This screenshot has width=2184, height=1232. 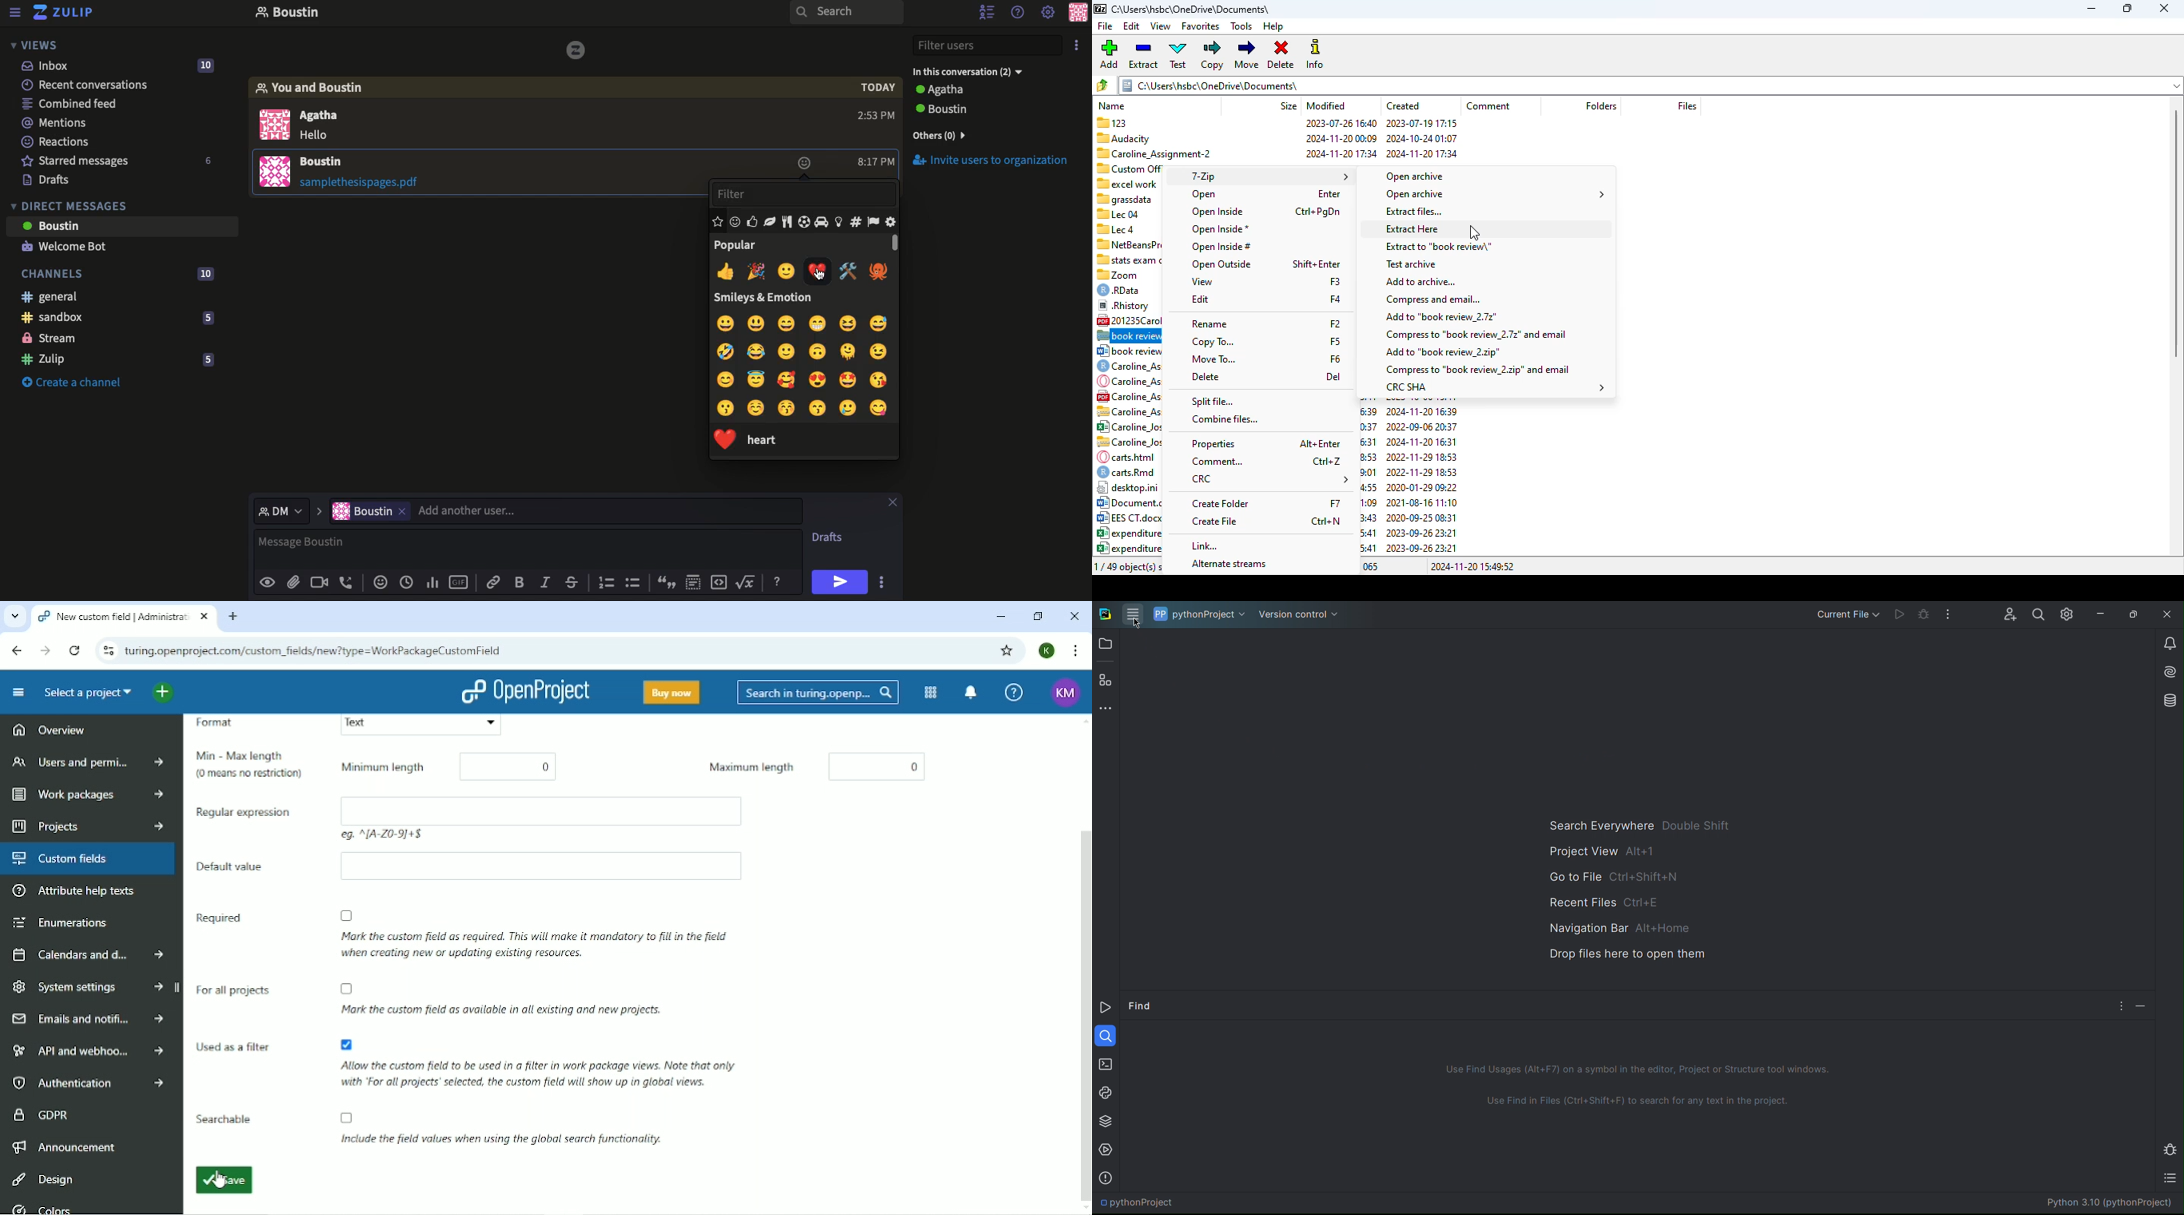 I want to click on Agatha, so click(x=319, y=114).